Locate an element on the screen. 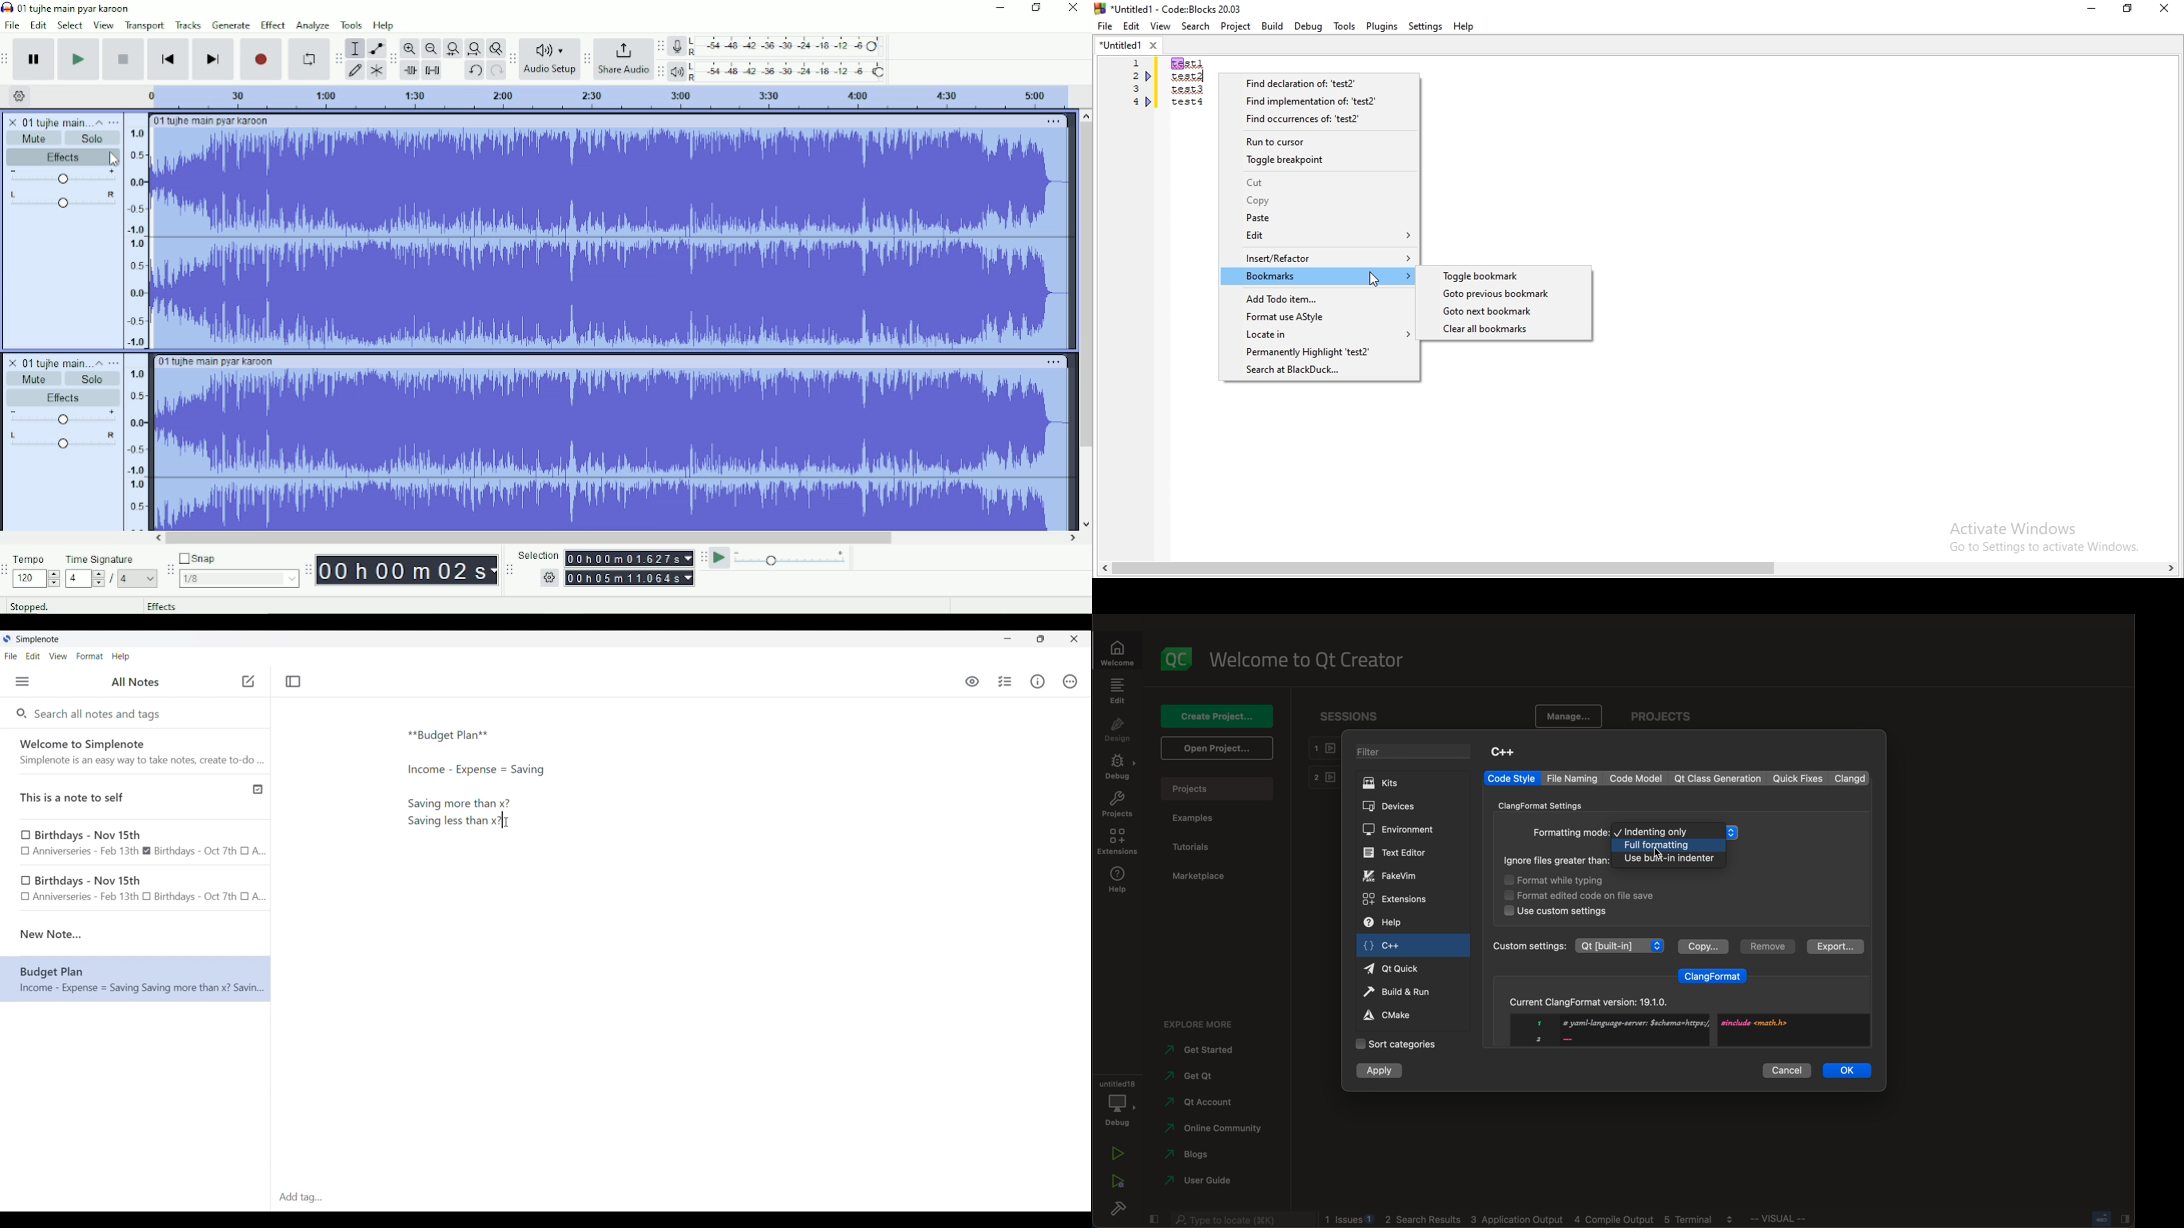 The height and width of the screenshot is (1232, 2184). built in indenter is located at coordinates (1670, 859).